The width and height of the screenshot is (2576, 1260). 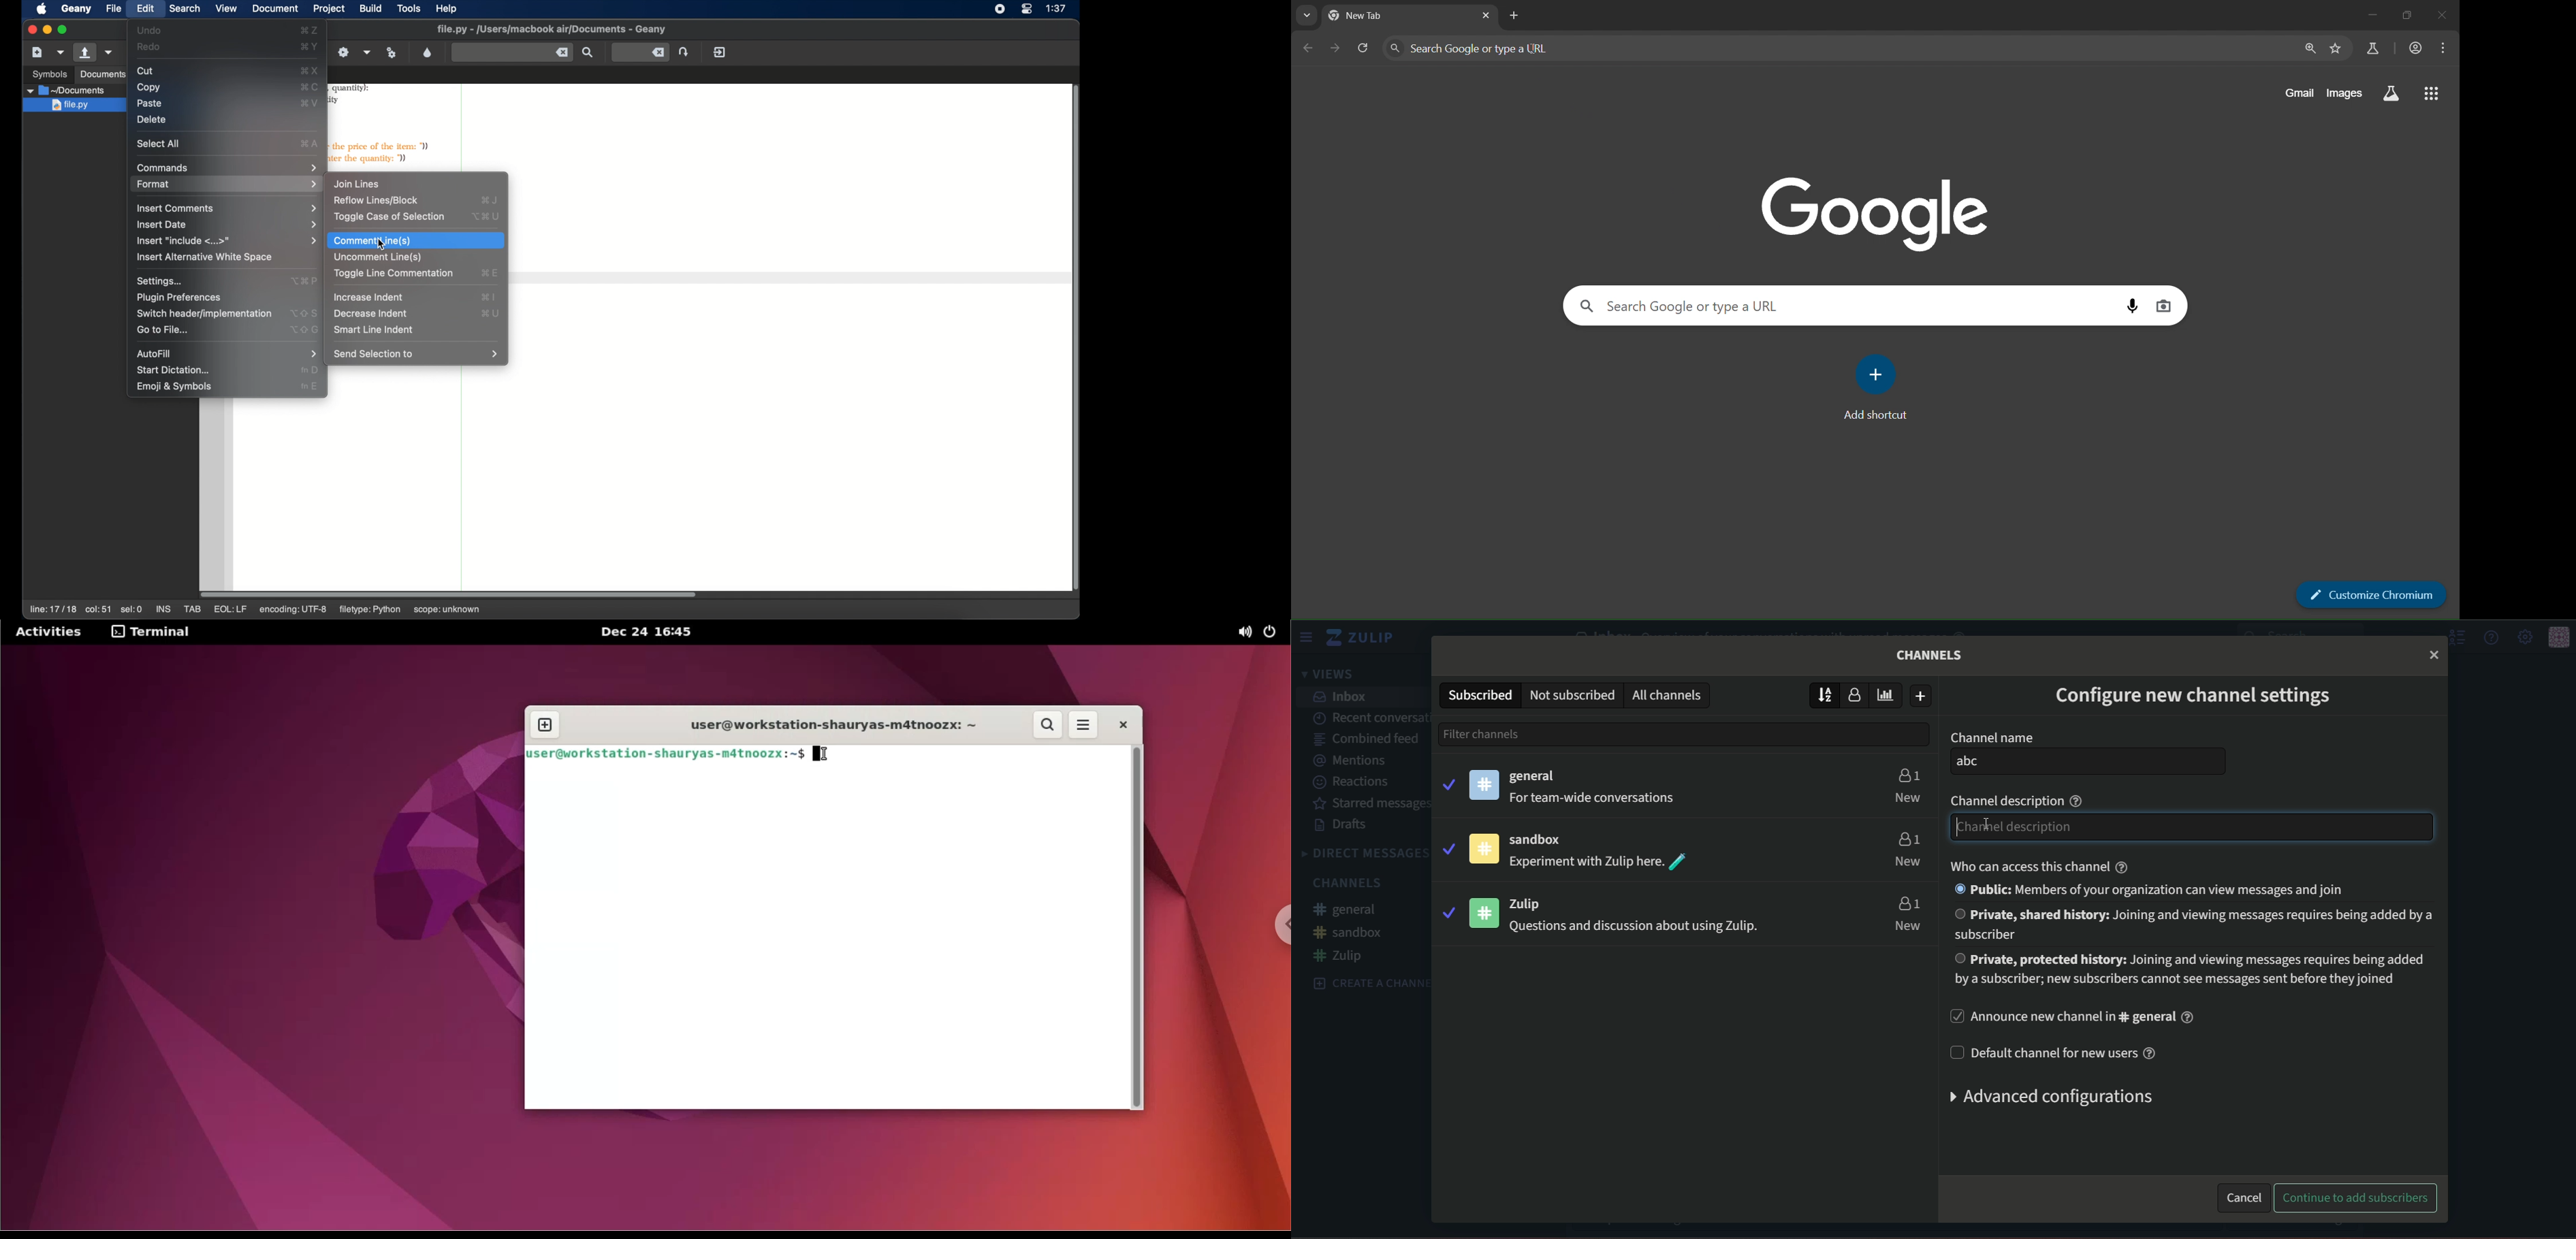 What do you see at coordinates (1534, 903) in the screenshot?
I see `zulip` at bounding box center [1534, 903].